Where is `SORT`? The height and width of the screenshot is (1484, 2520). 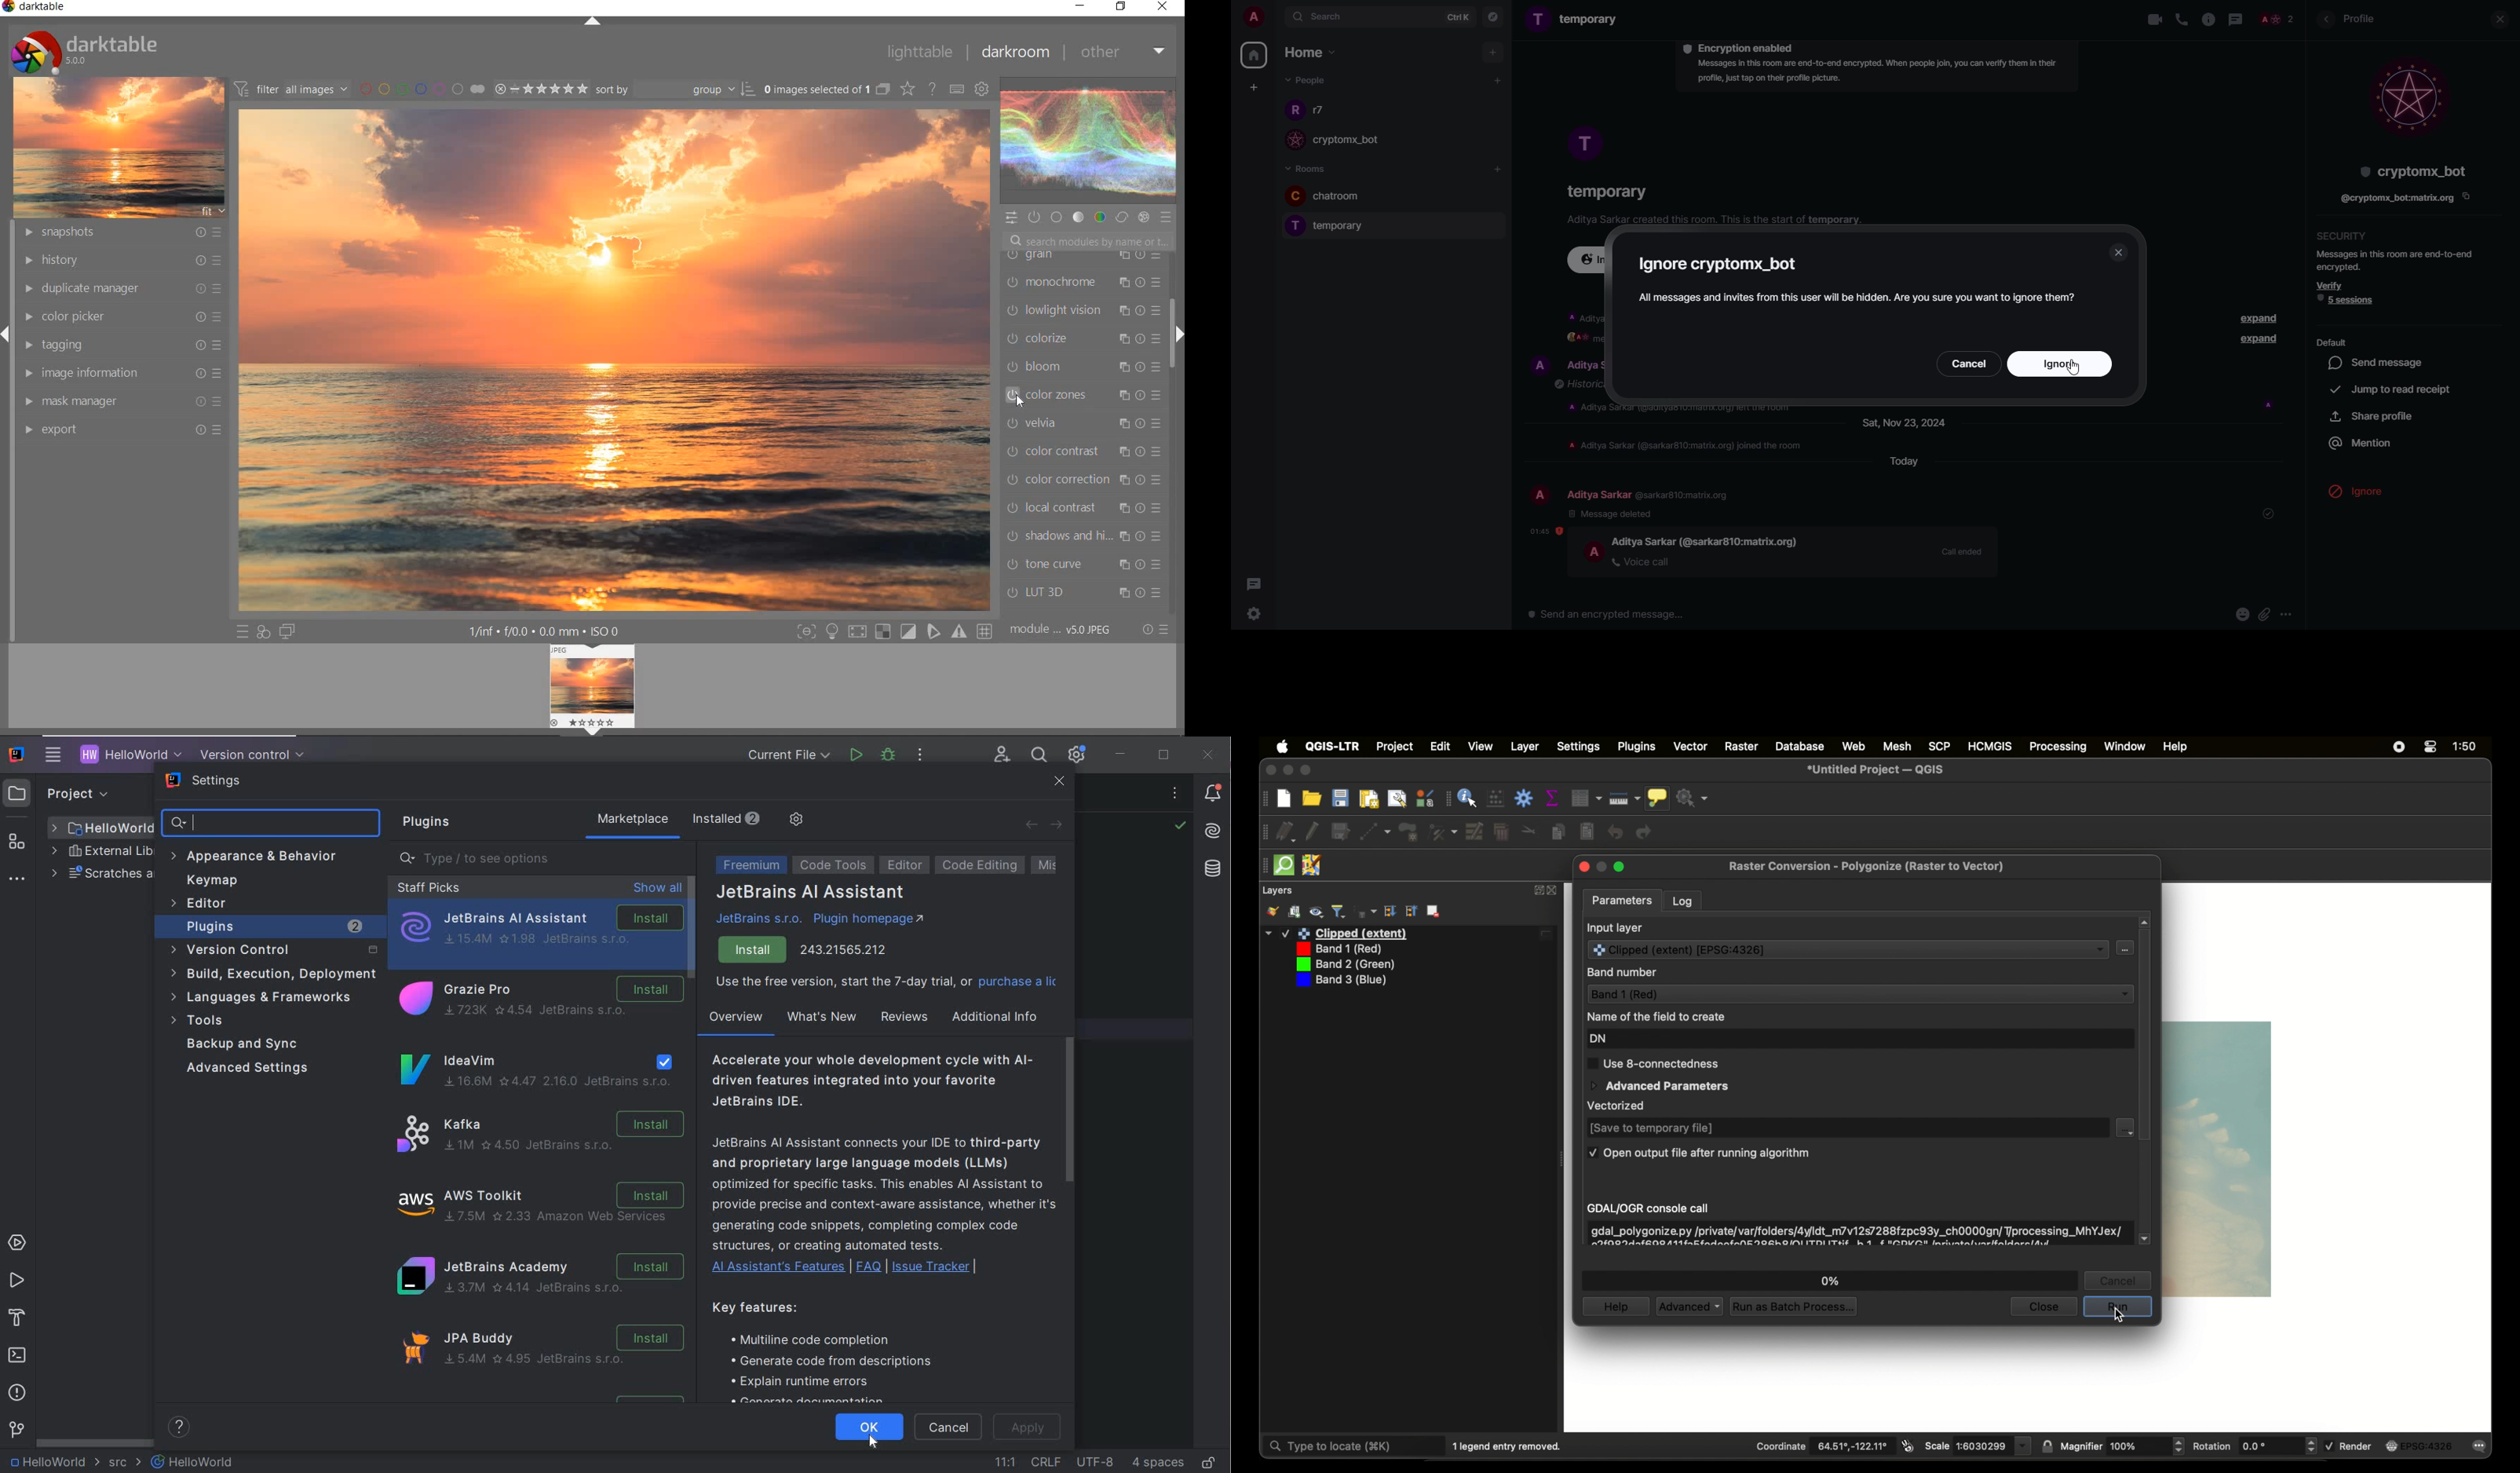
SORT is located at coordinates (674, 90).